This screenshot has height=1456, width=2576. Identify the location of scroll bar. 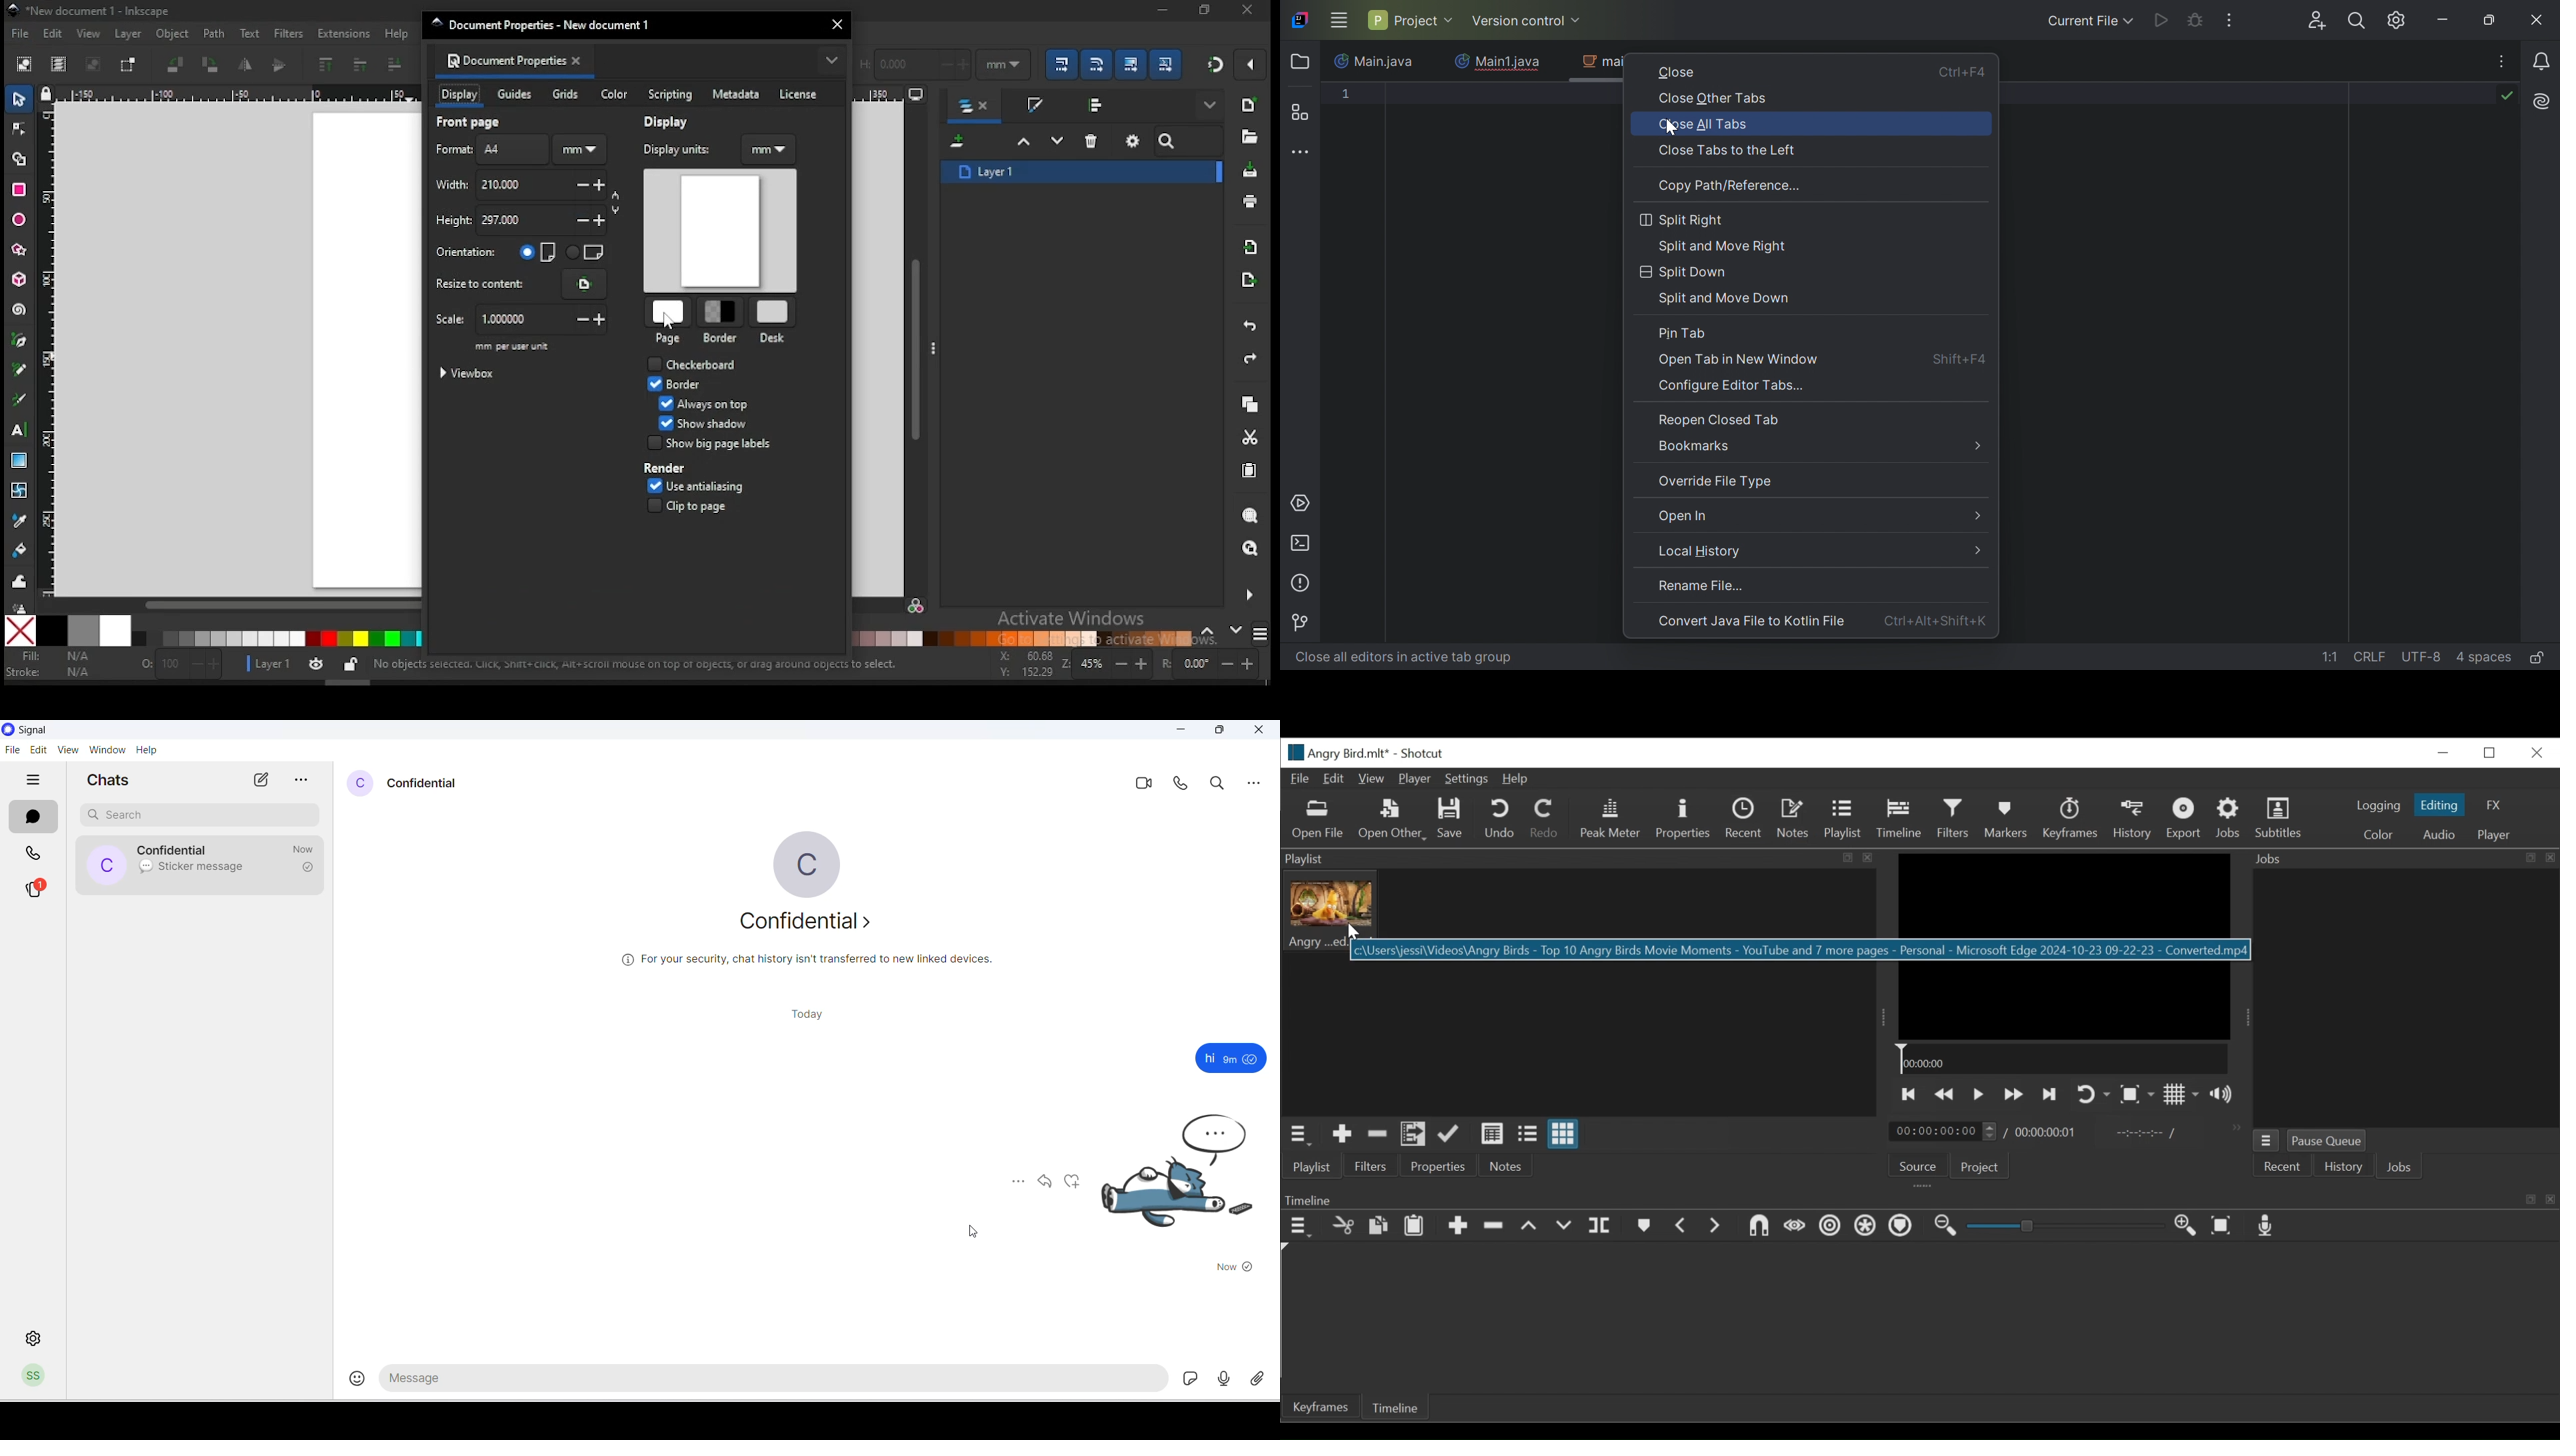
(230, 605).